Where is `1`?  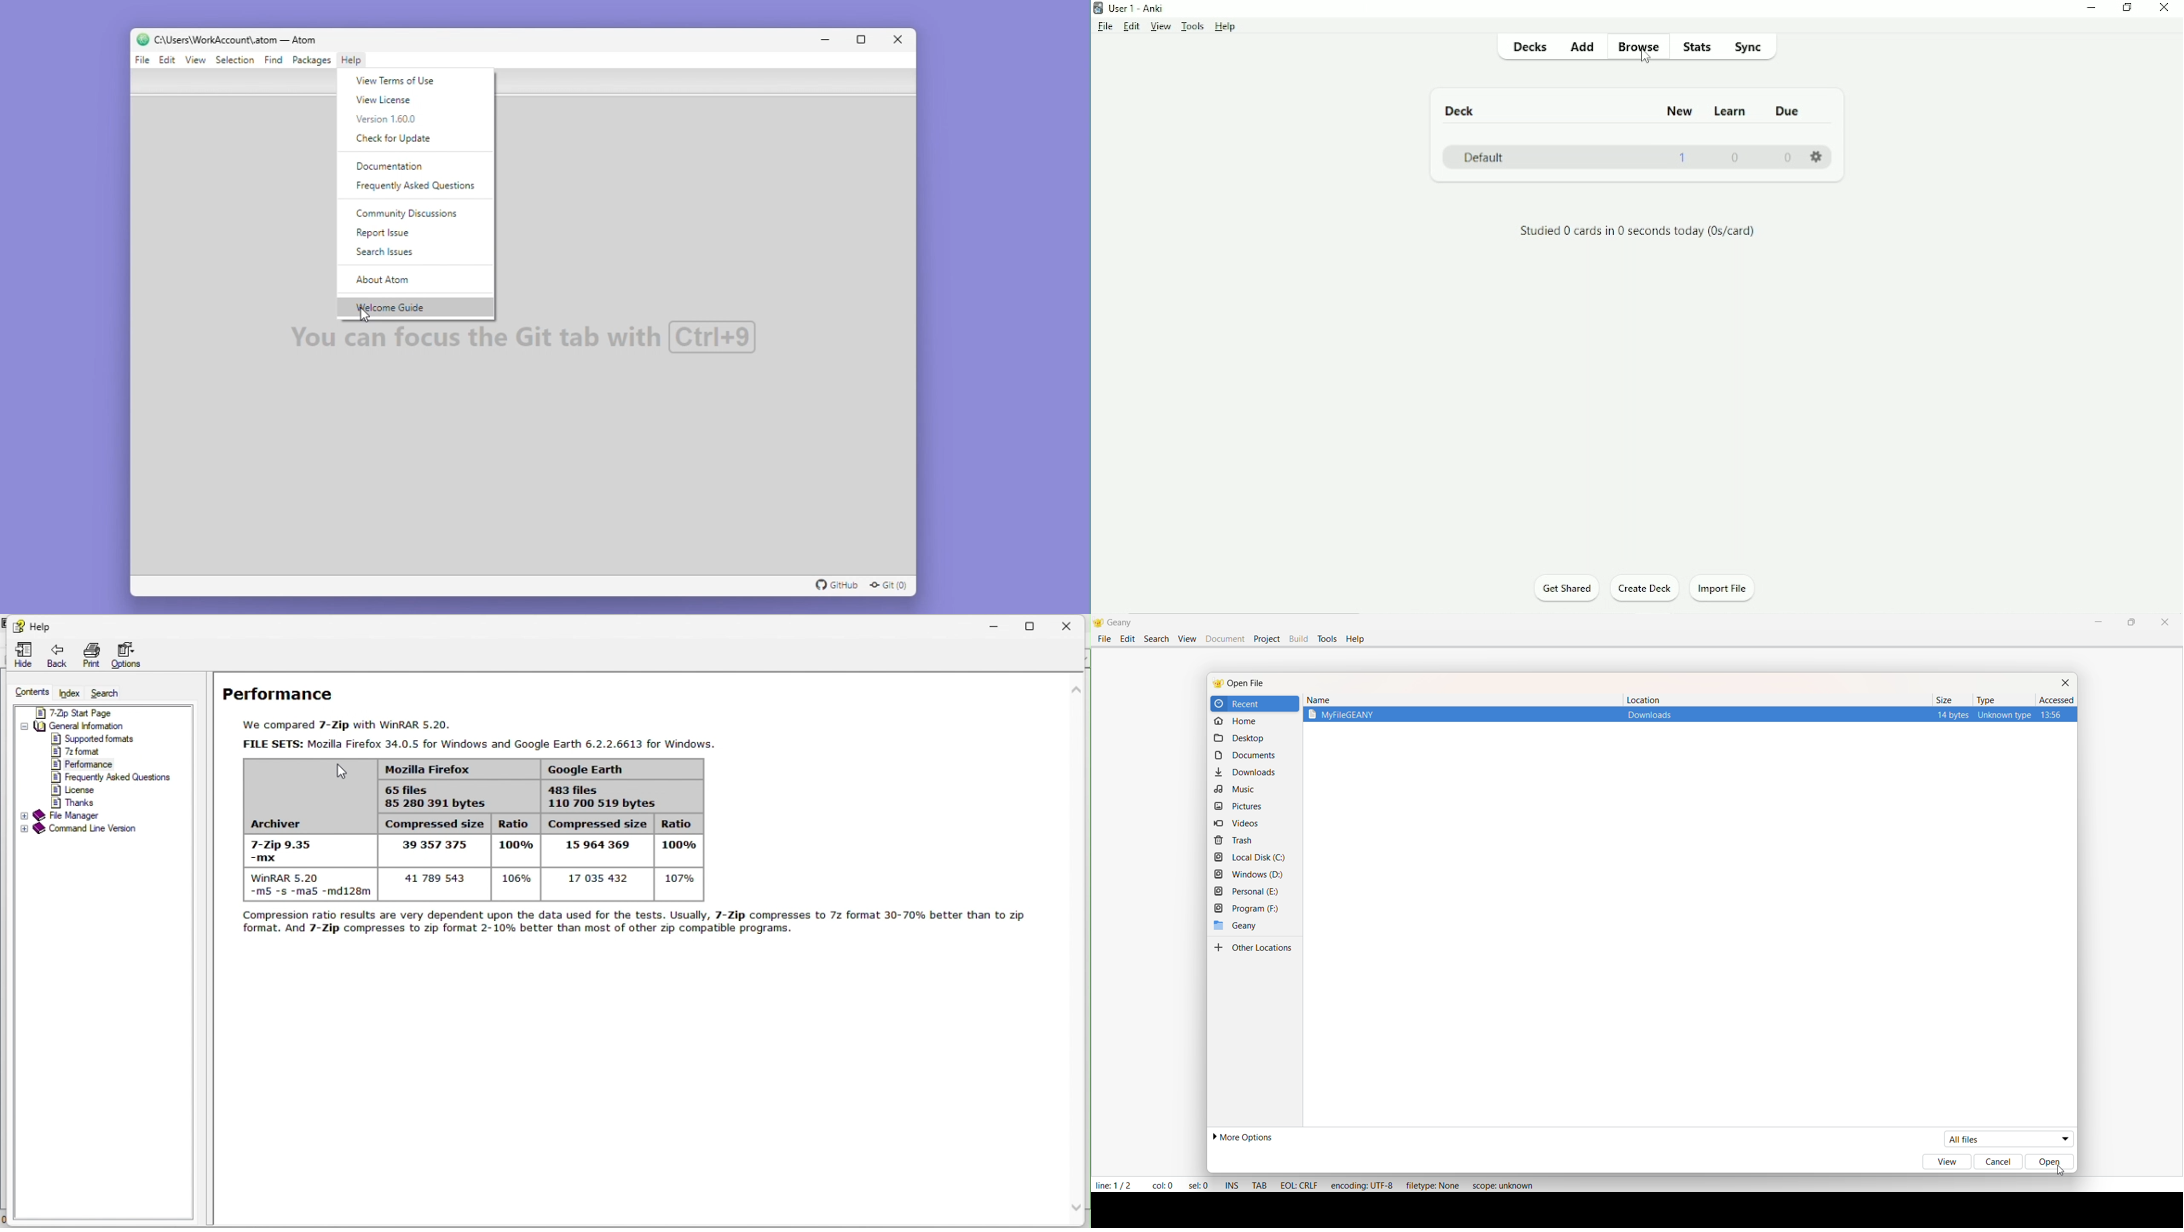
1 is located at coordinates (1683, 158).